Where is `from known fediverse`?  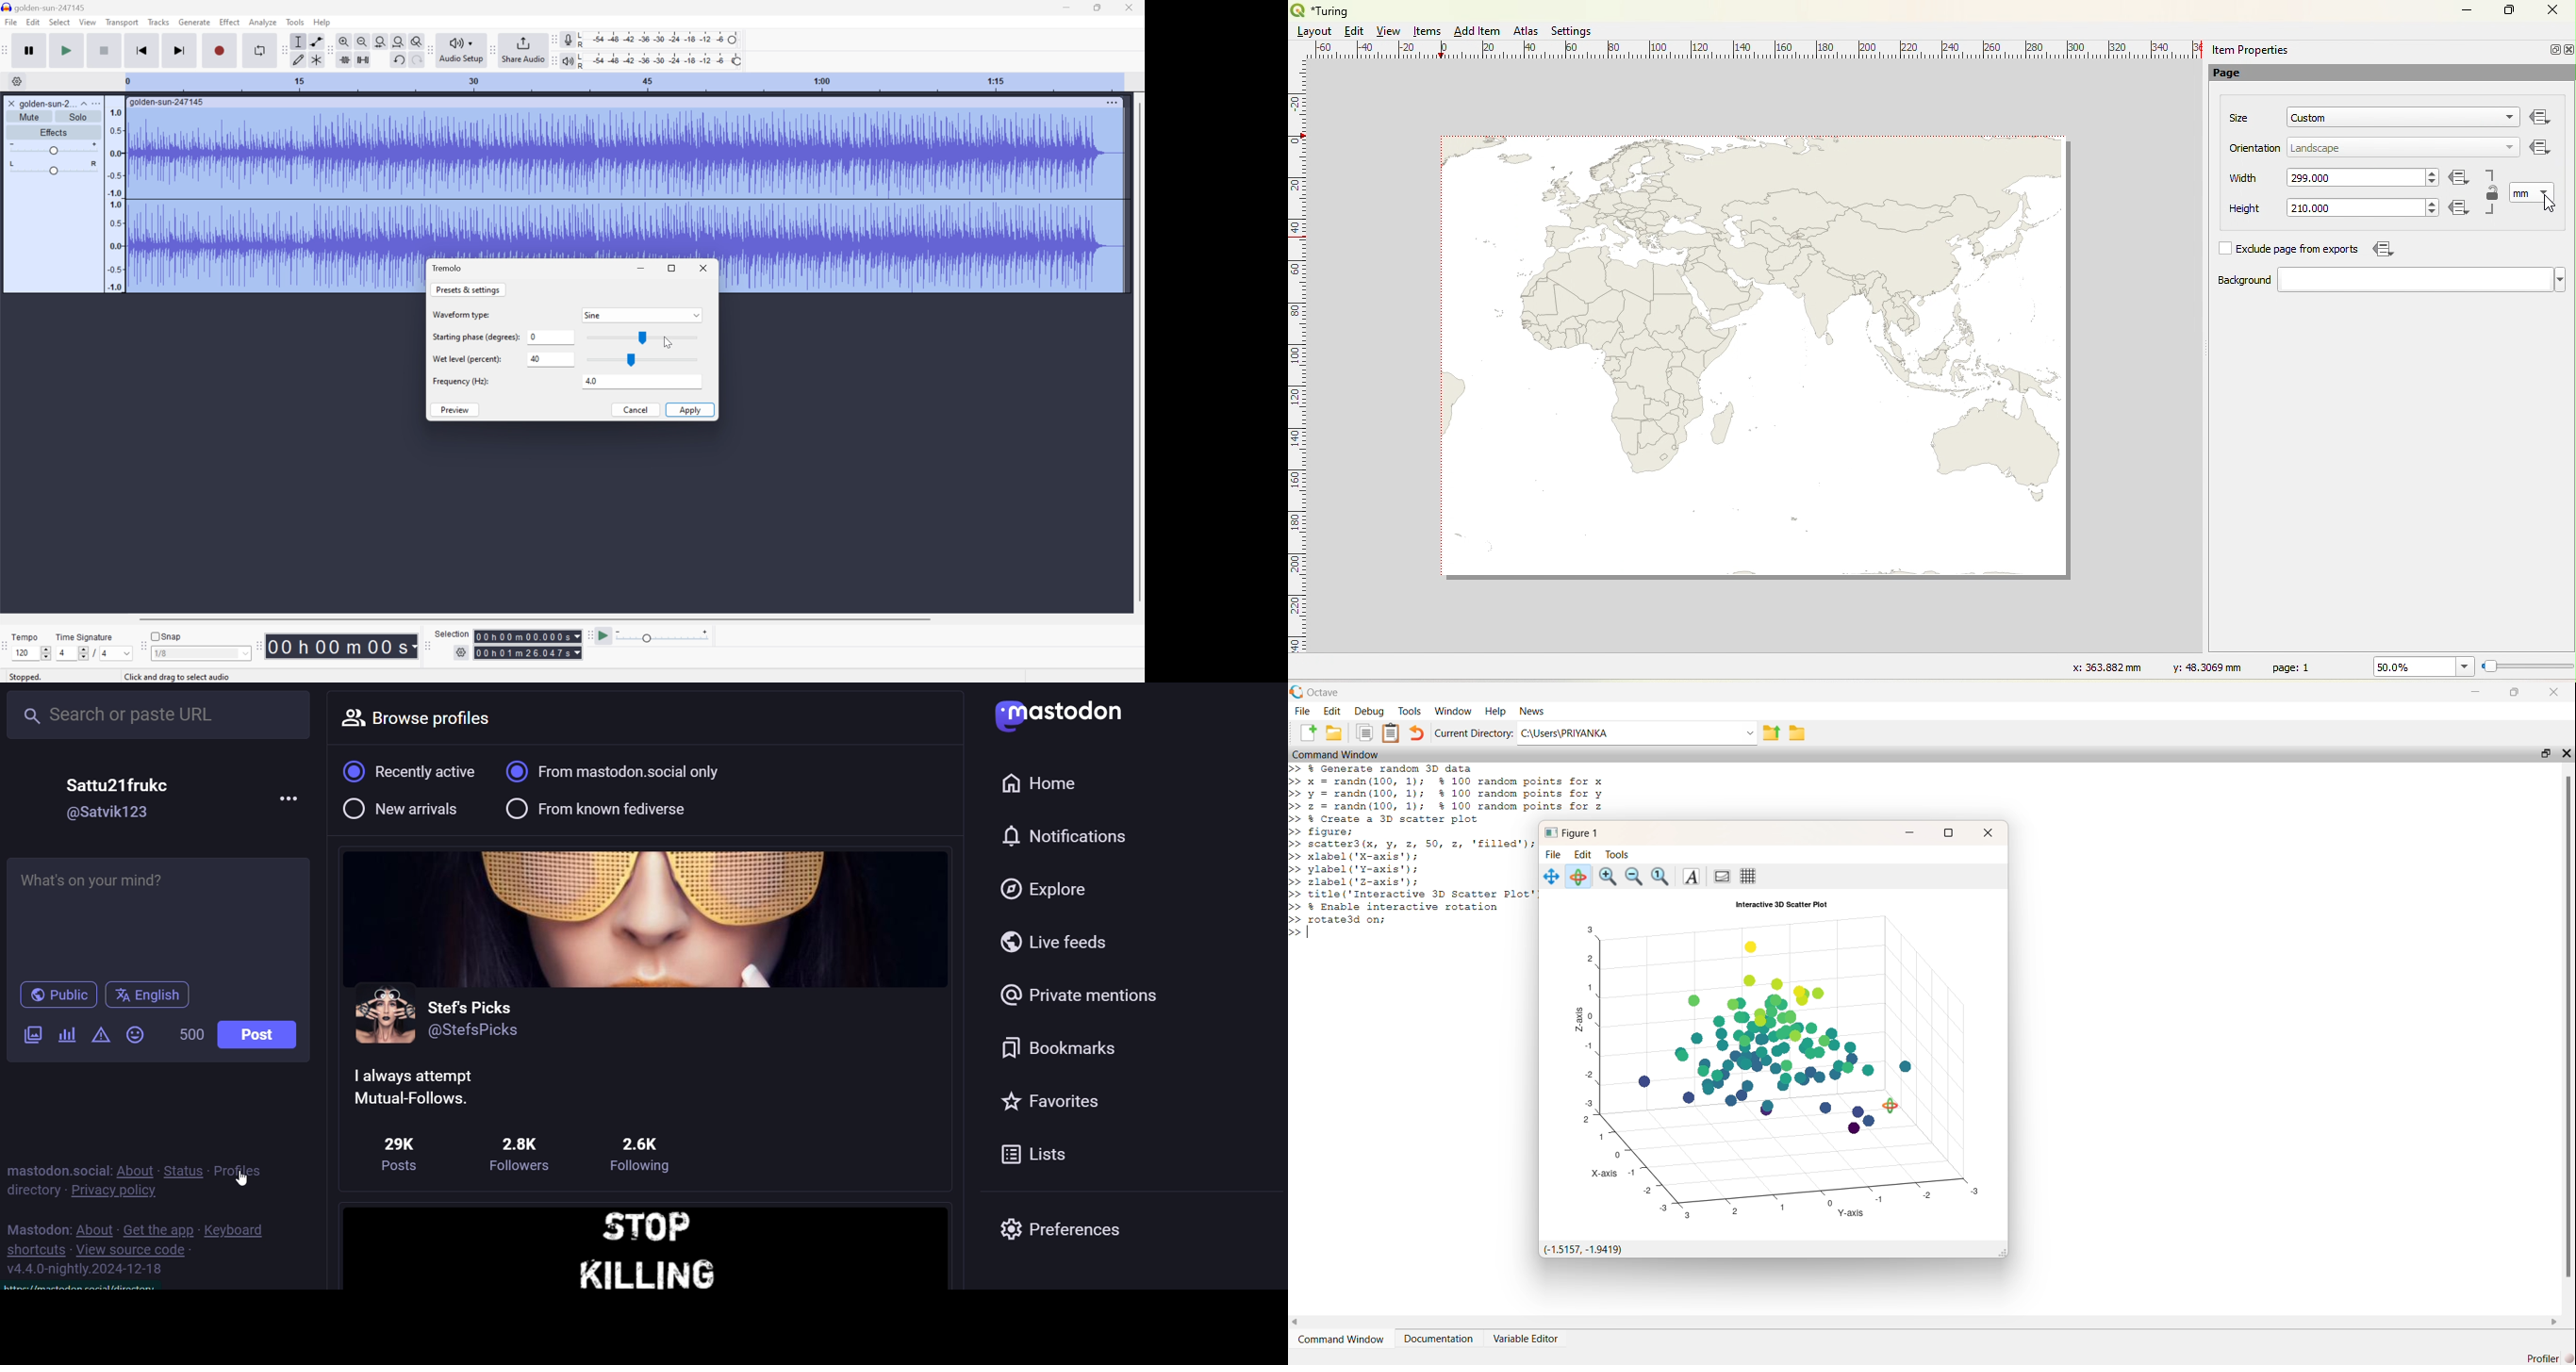 from known fediverse is located at coordinates (601, 810).